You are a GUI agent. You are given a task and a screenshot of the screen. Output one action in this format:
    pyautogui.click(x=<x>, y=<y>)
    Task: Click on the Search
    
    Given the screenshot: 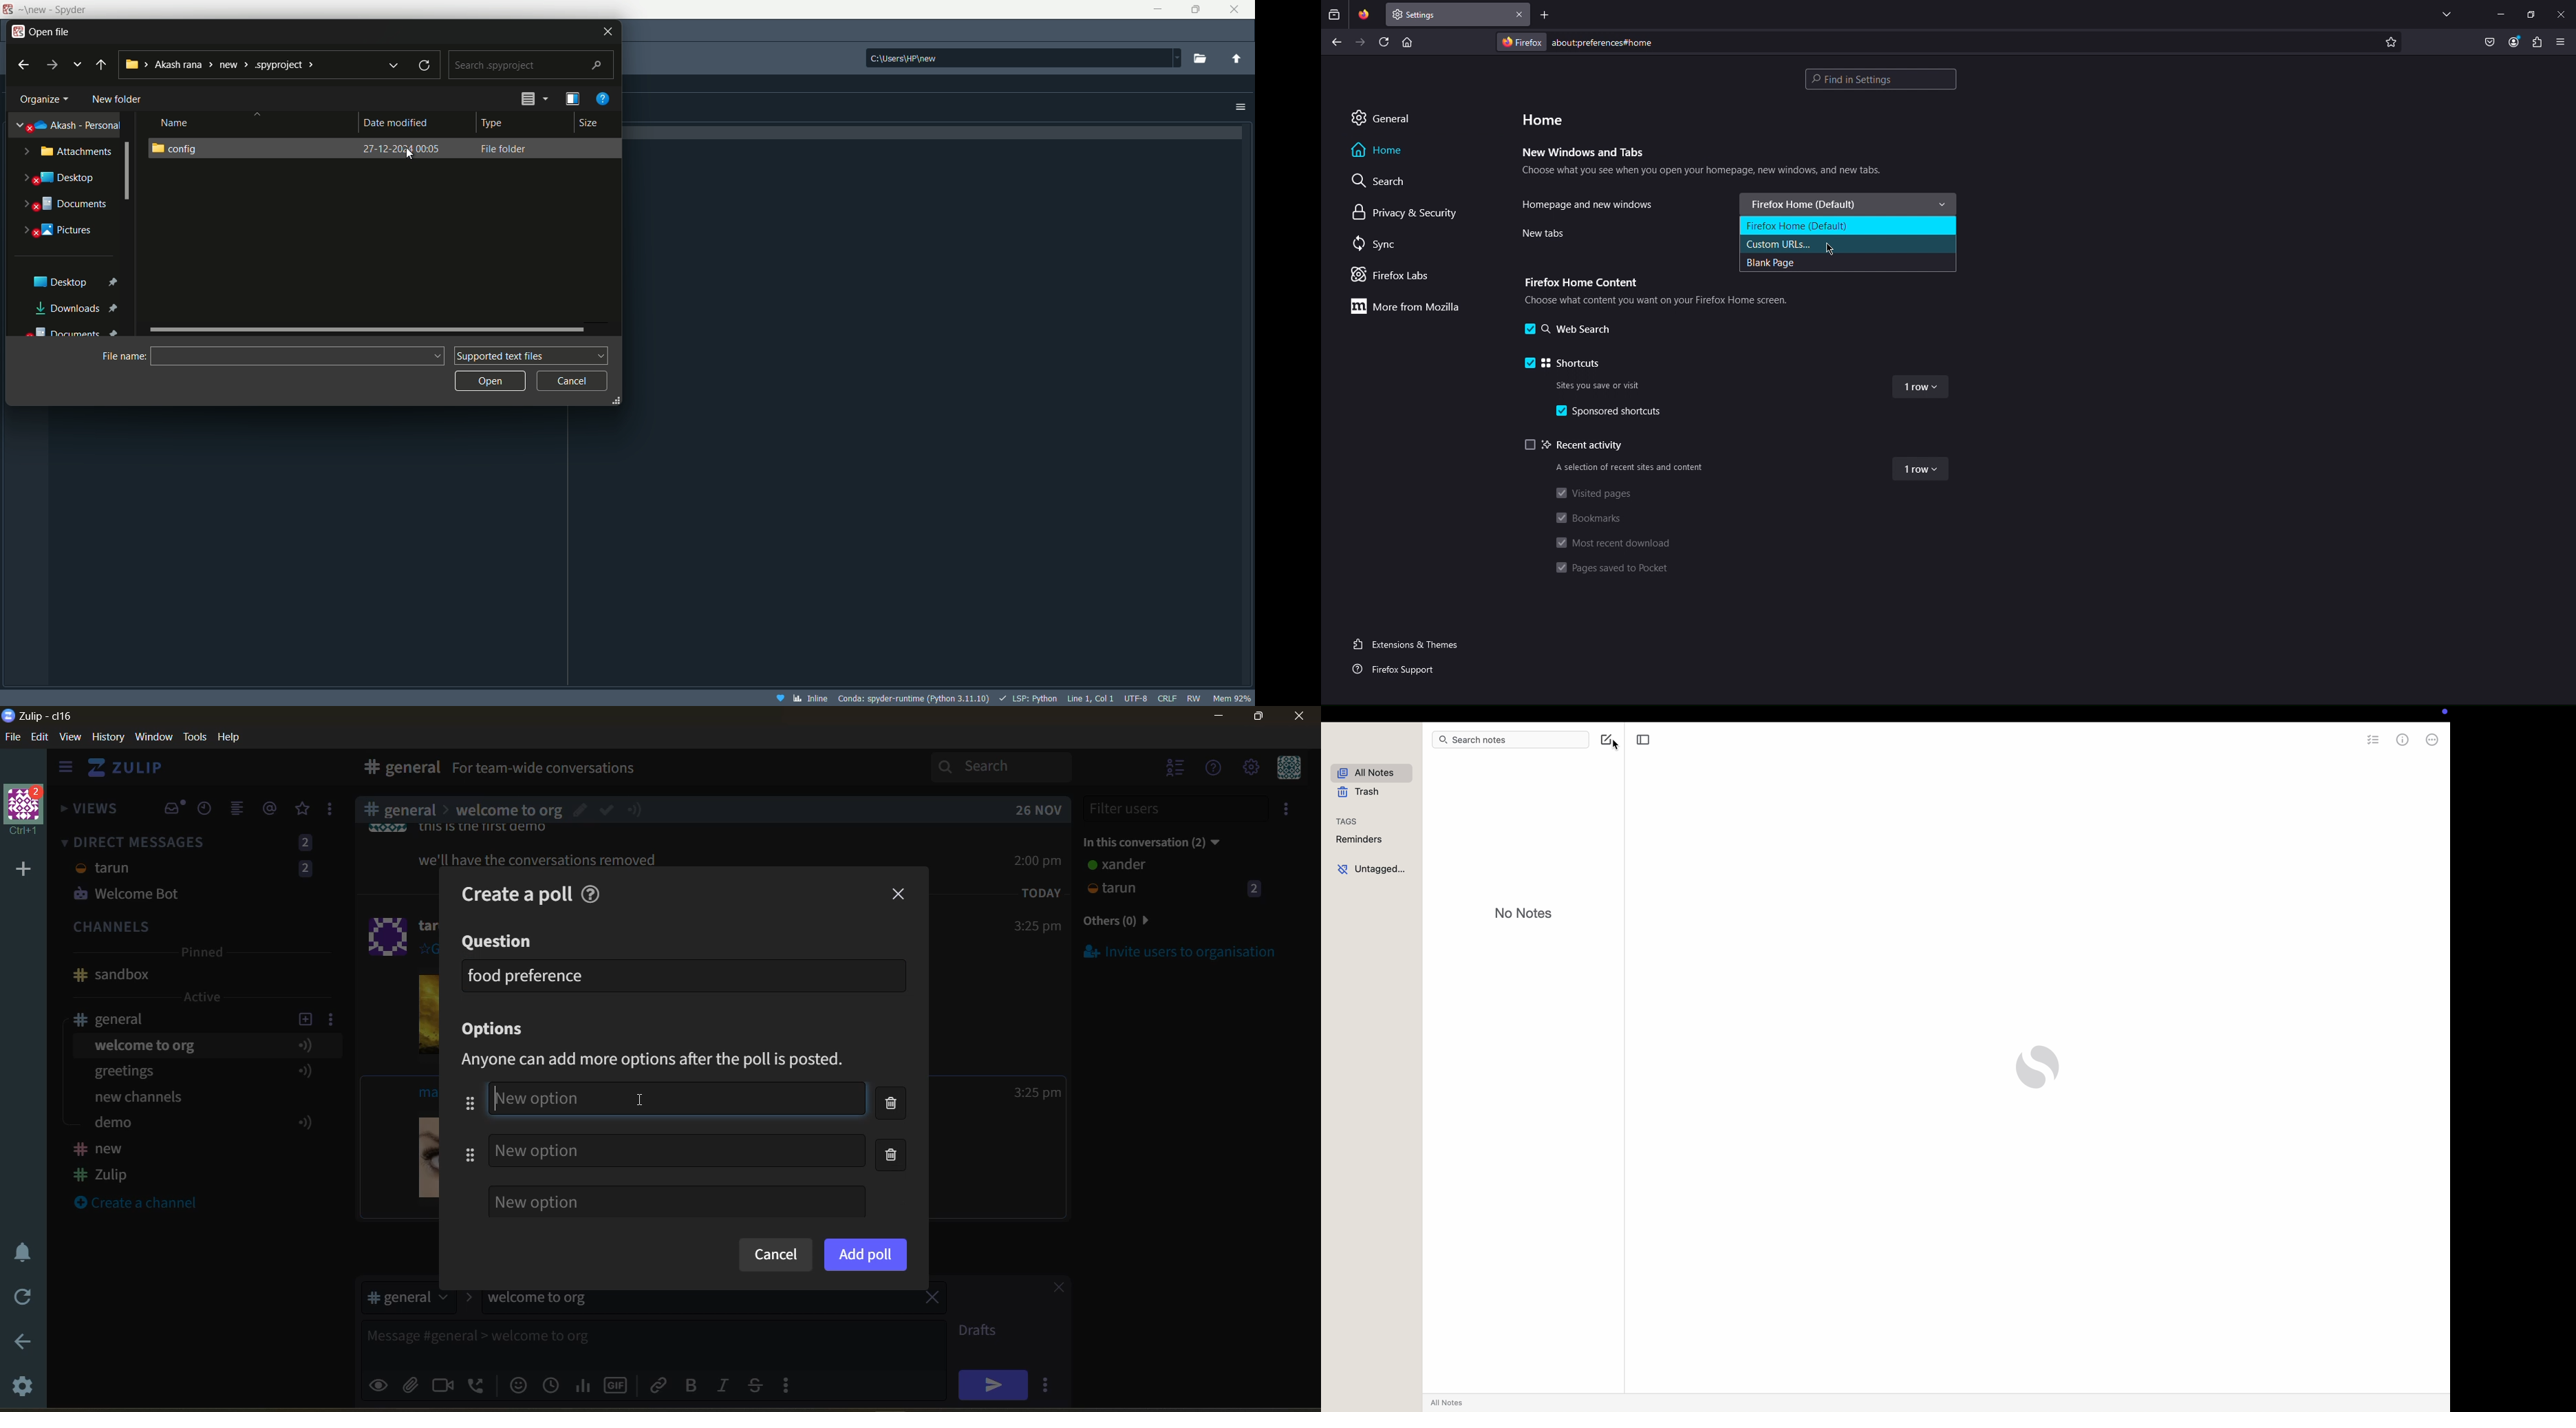 What is the action you would take?
    pyautogui.click(x=1381, y=180)
    